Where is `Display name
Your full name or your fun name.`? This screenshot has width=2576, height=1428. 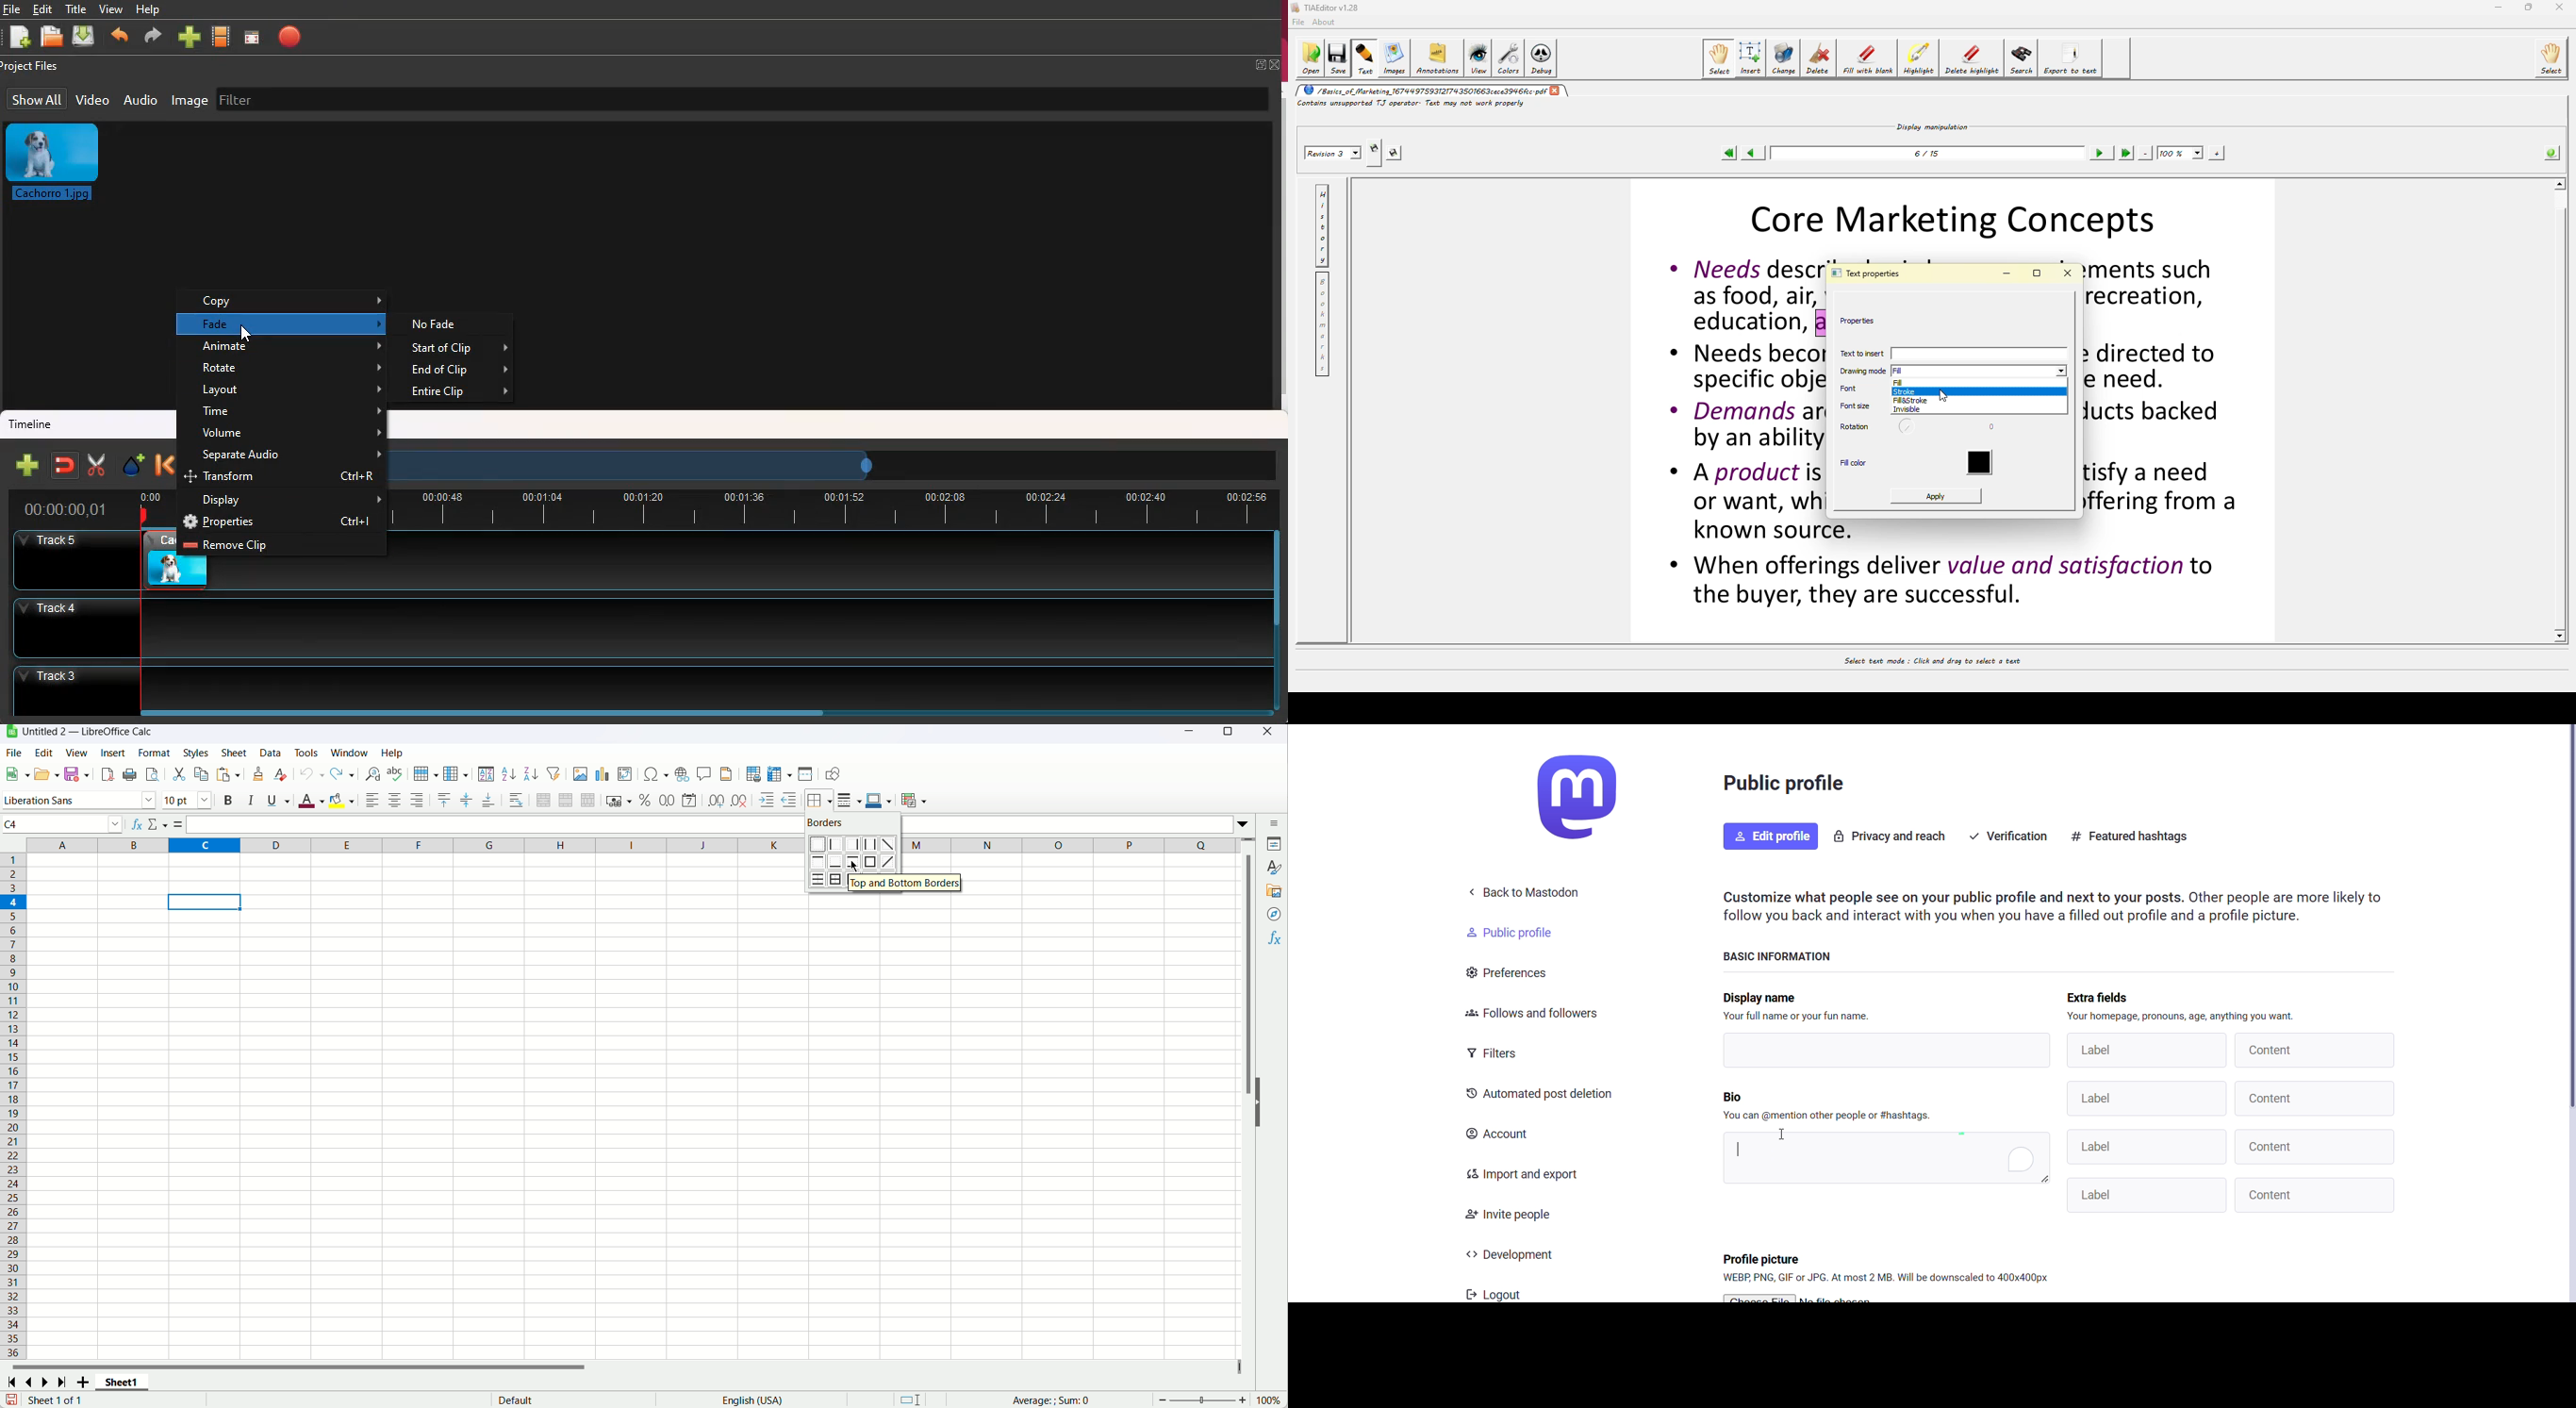
Display name
Your full name or your fun name. is located at coordinates (1790, 1006).